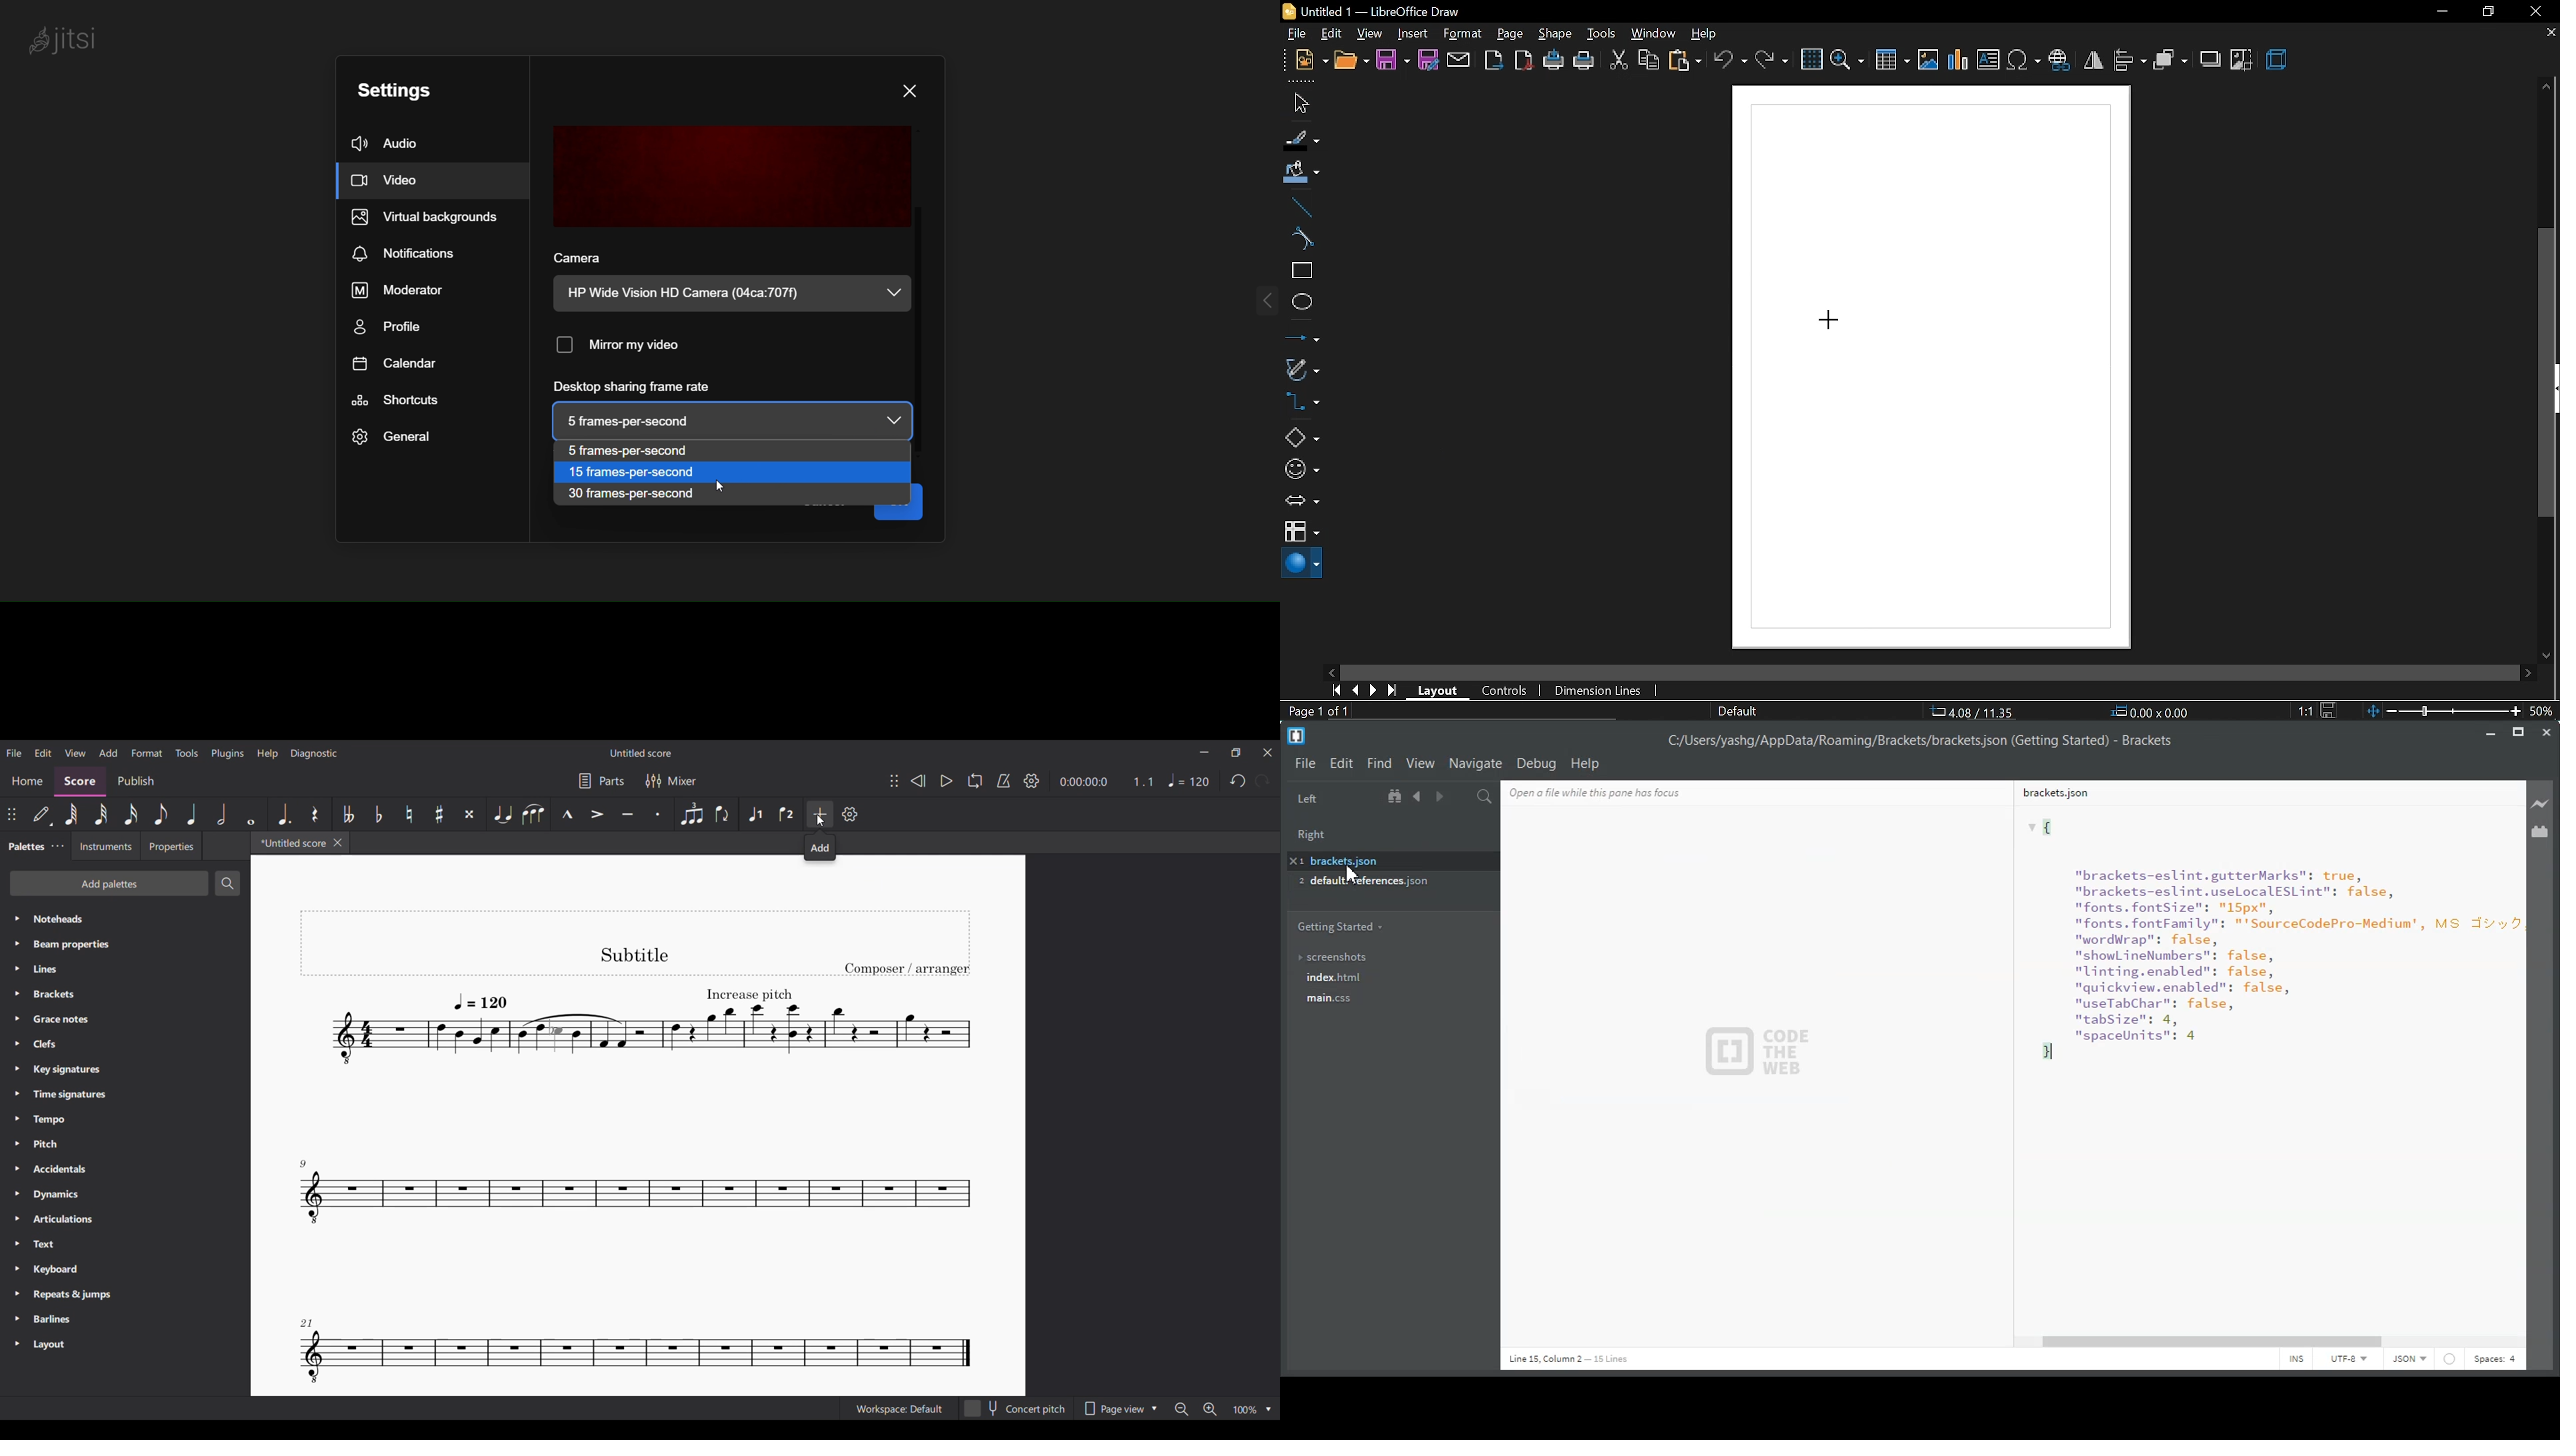 This screenshot has width=2576, height=1456. Describe the element at coordinates (1508, 34) in the screenshot. I see `page` at that location.